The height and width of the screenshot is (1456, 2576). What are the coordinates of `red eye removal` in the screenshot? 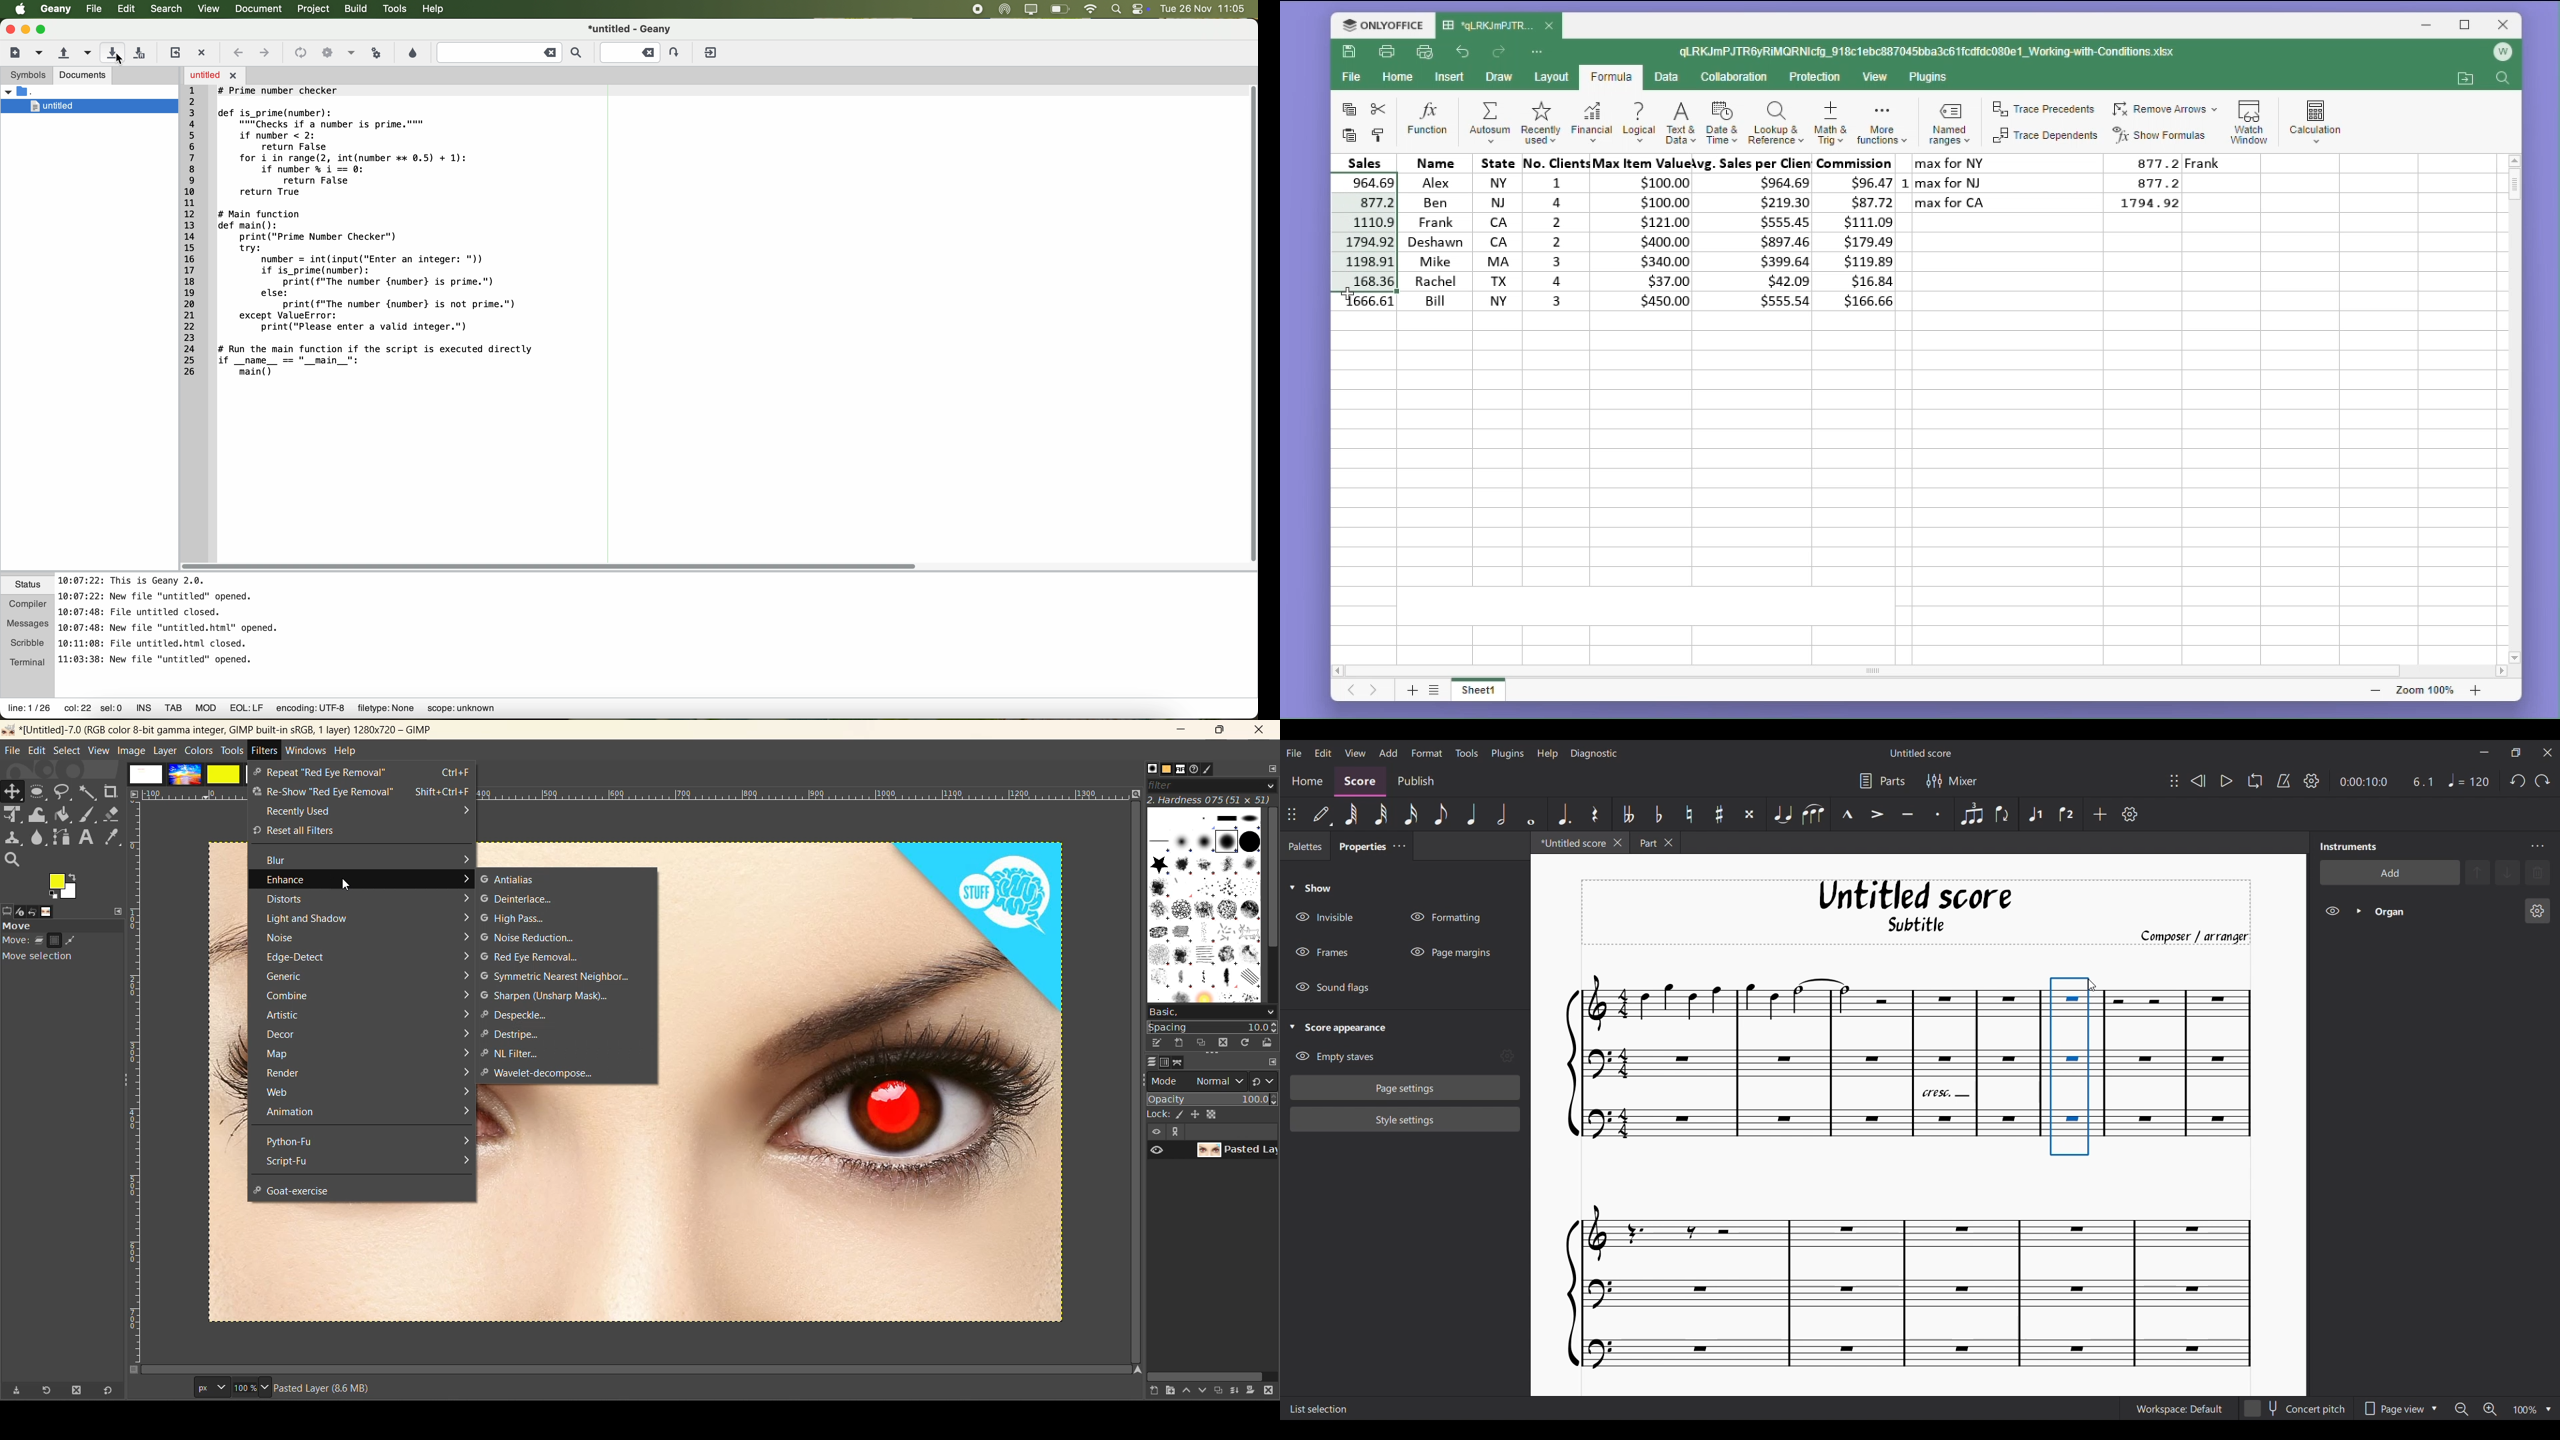 It's located at (533, 957).